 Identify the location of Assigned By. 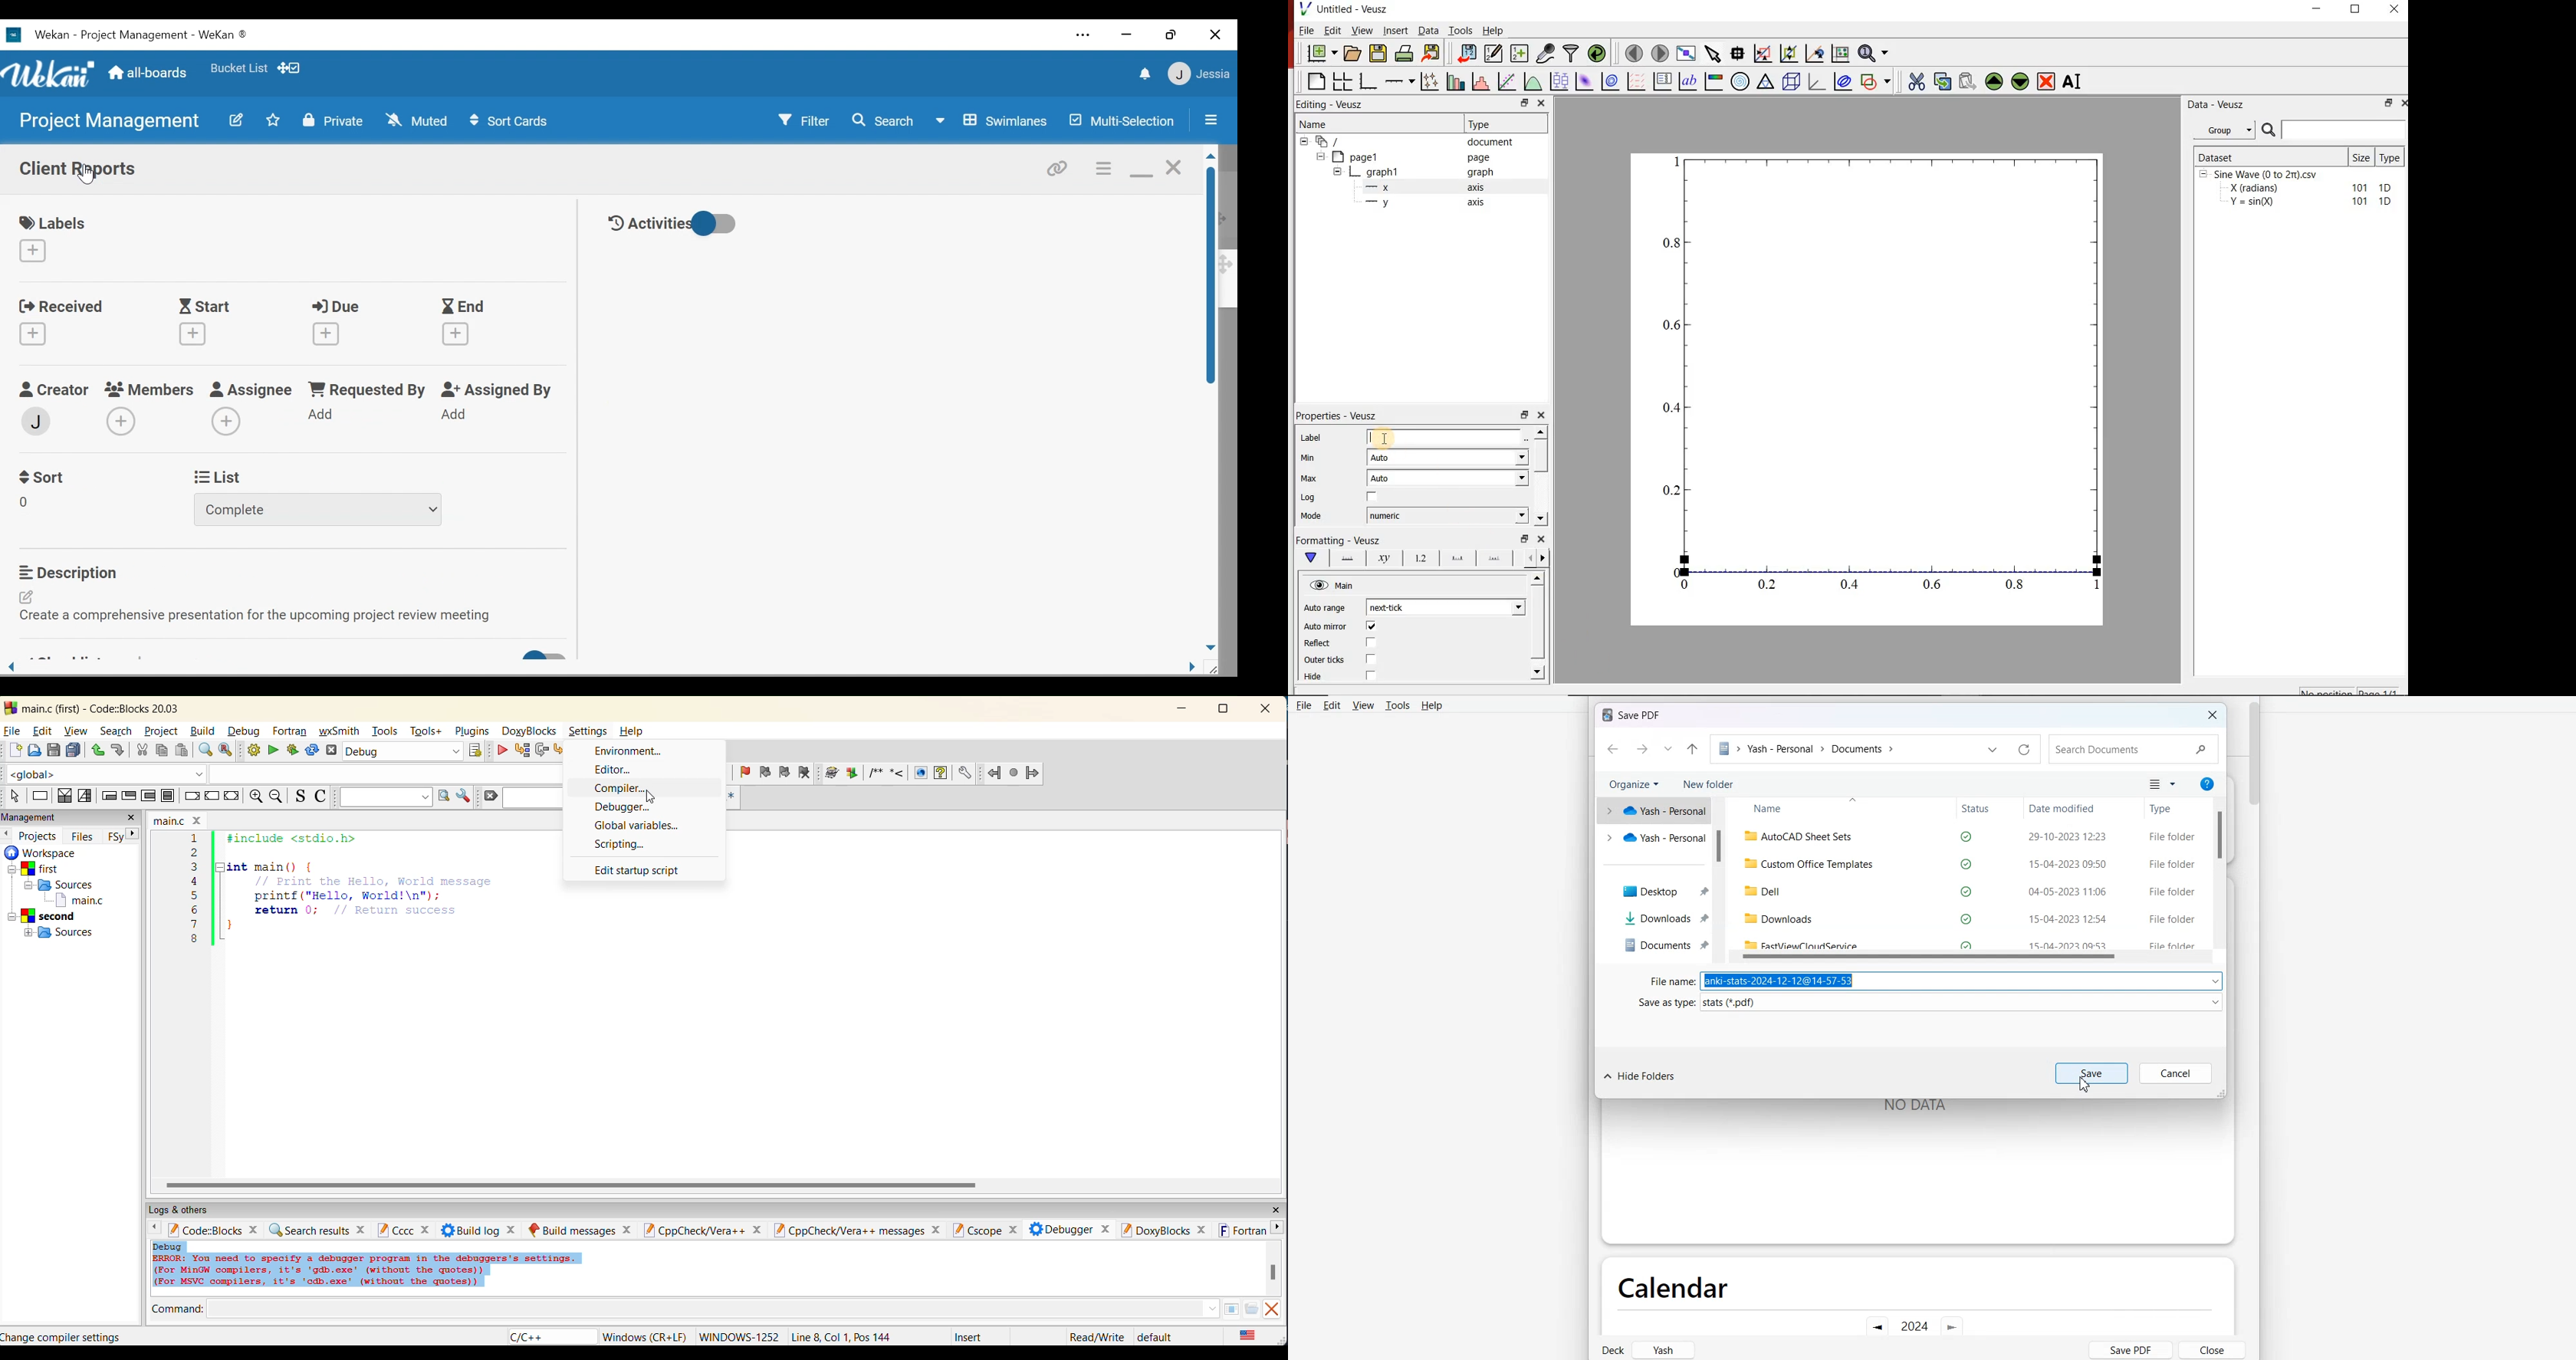
(500, 390).